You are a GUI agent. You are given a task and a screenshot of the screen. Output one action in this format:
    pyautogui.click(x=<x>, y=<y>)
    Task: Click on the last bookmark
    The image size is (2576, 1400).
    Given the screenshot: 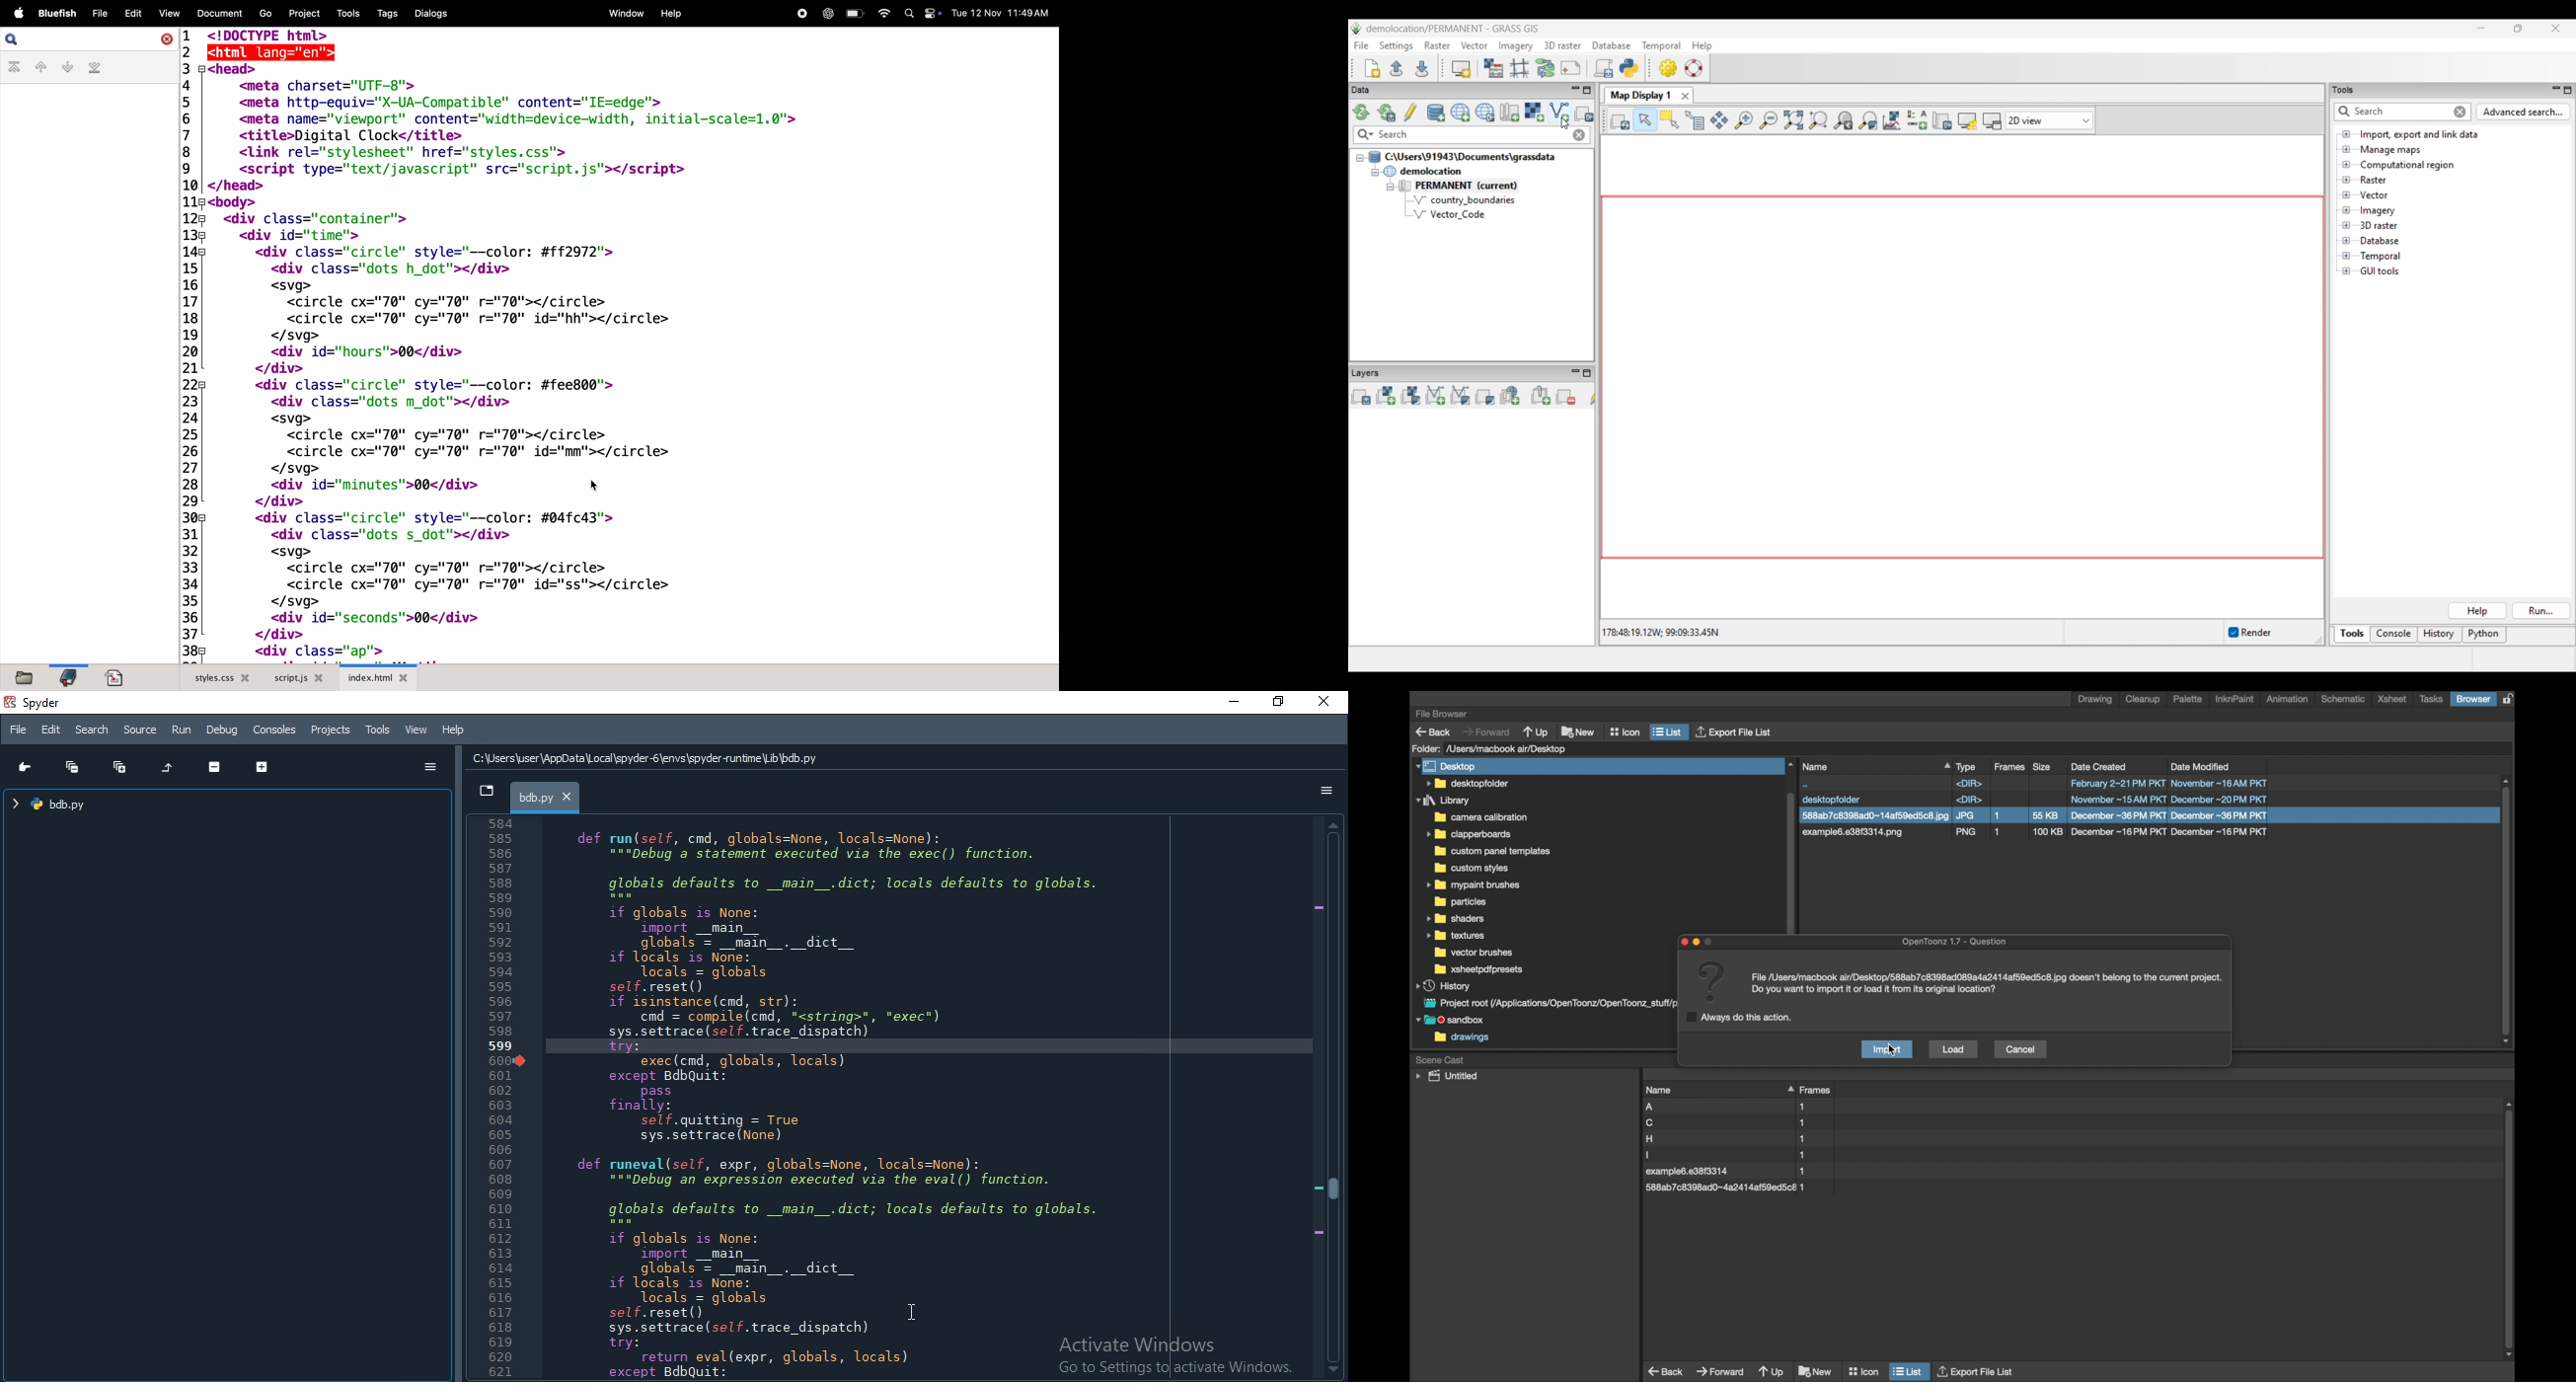 What is the action you would take?
    pyautogui.click(x=94, y=68)
    